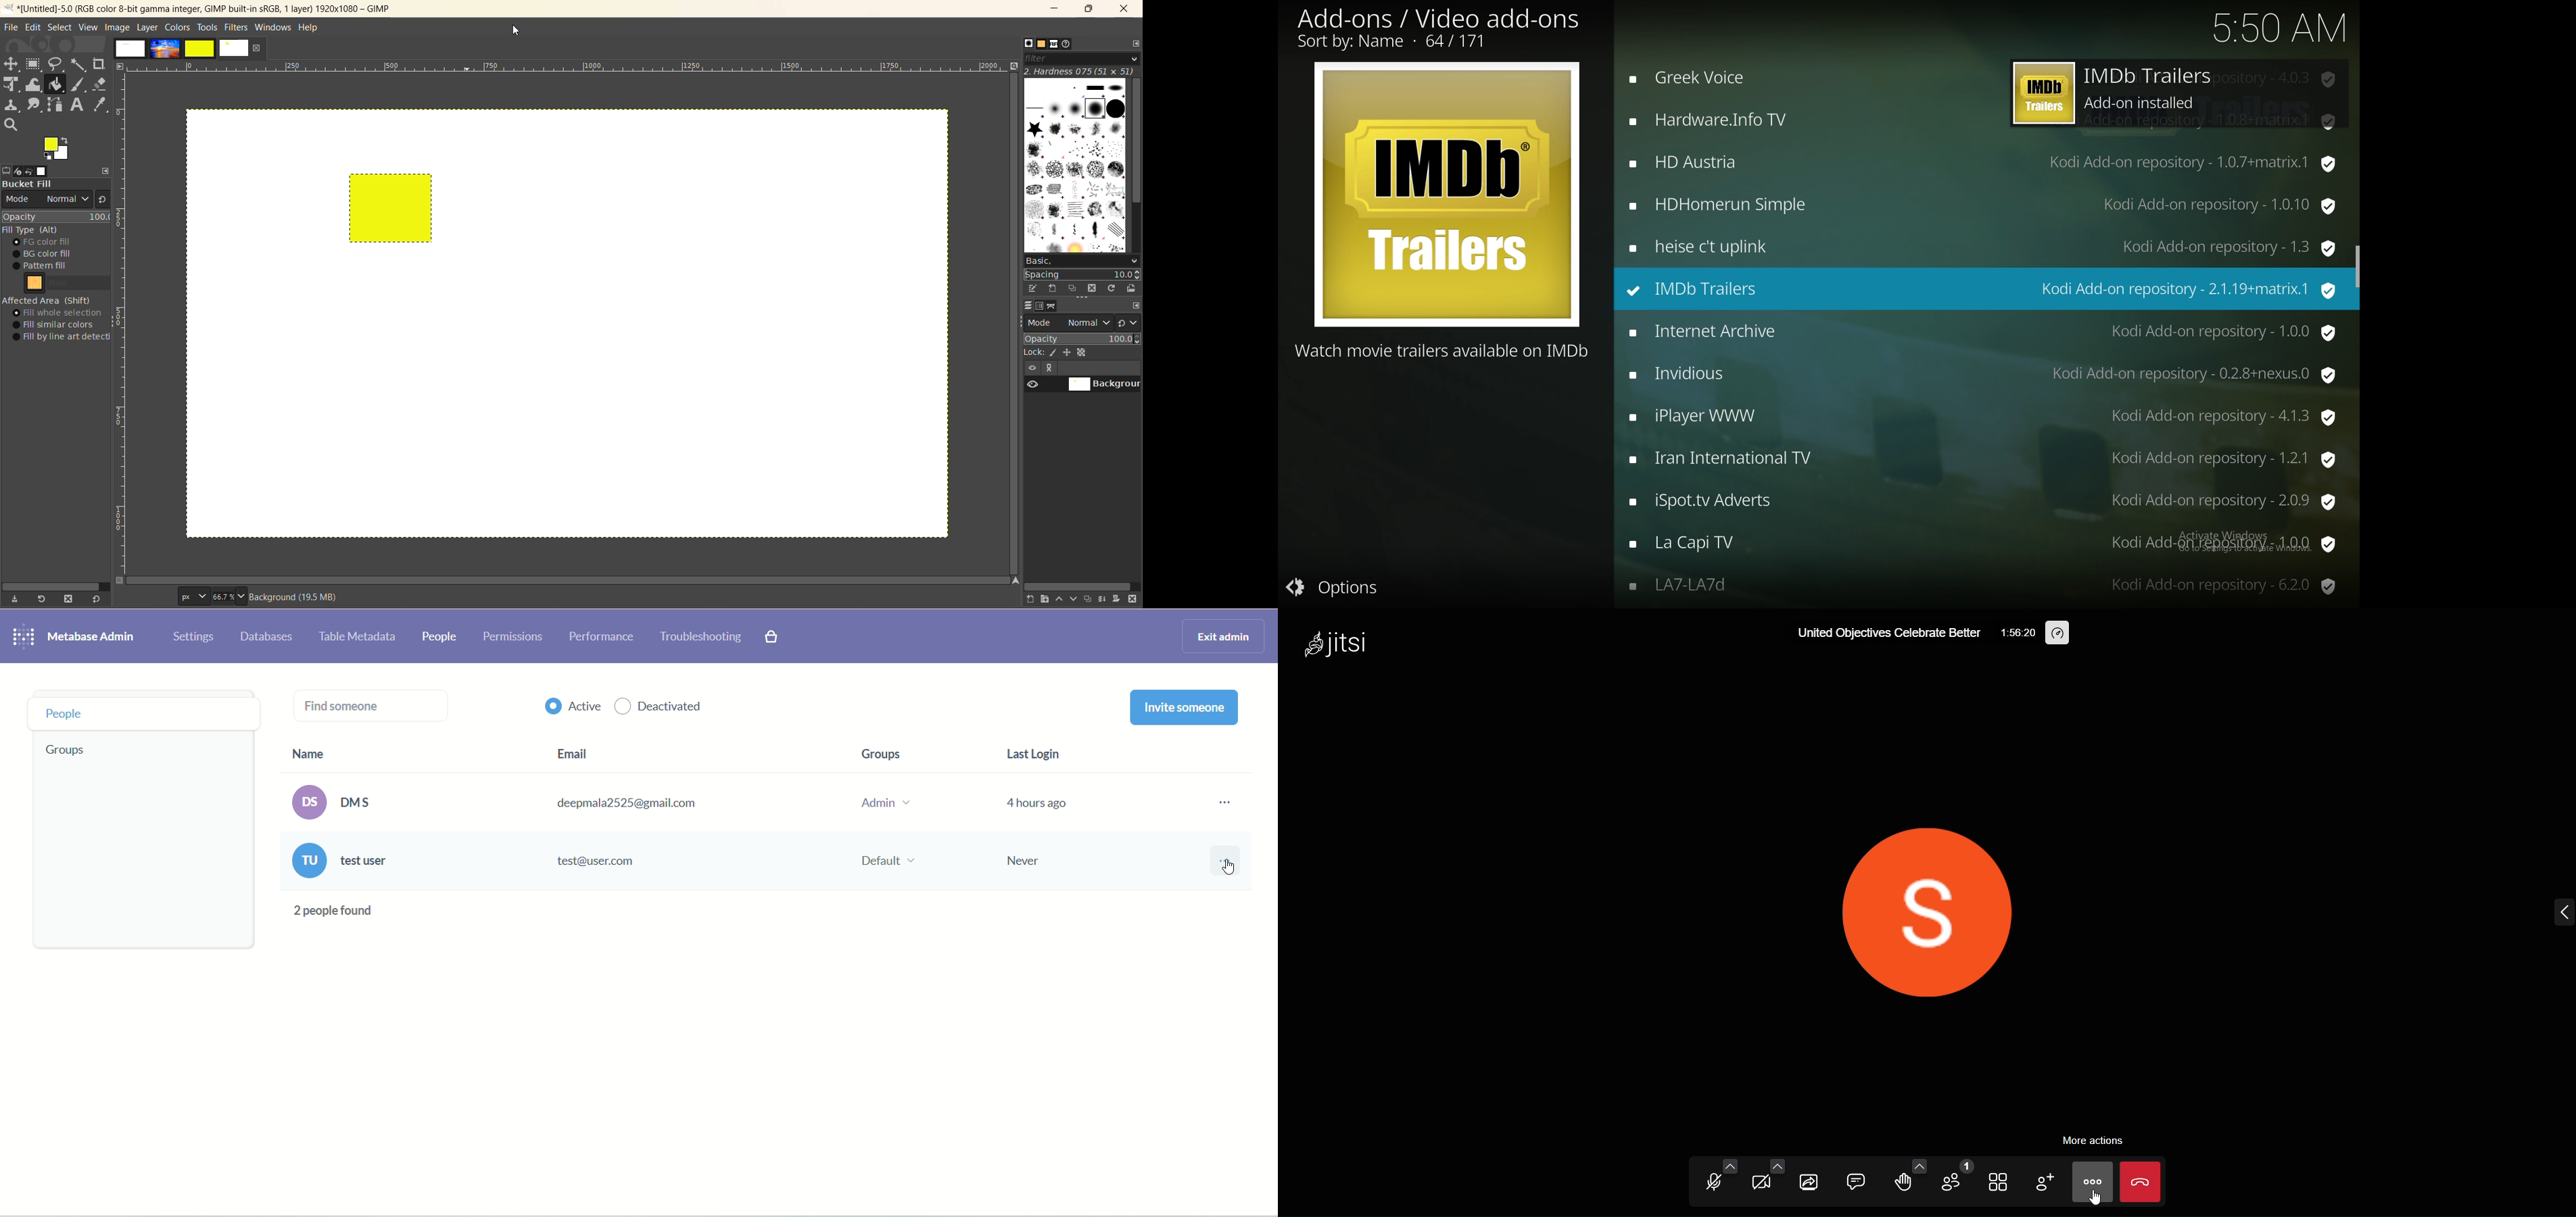 This screenshot has height=1232, width=2576. I want to click on create a new layer, so click(1032, 600).